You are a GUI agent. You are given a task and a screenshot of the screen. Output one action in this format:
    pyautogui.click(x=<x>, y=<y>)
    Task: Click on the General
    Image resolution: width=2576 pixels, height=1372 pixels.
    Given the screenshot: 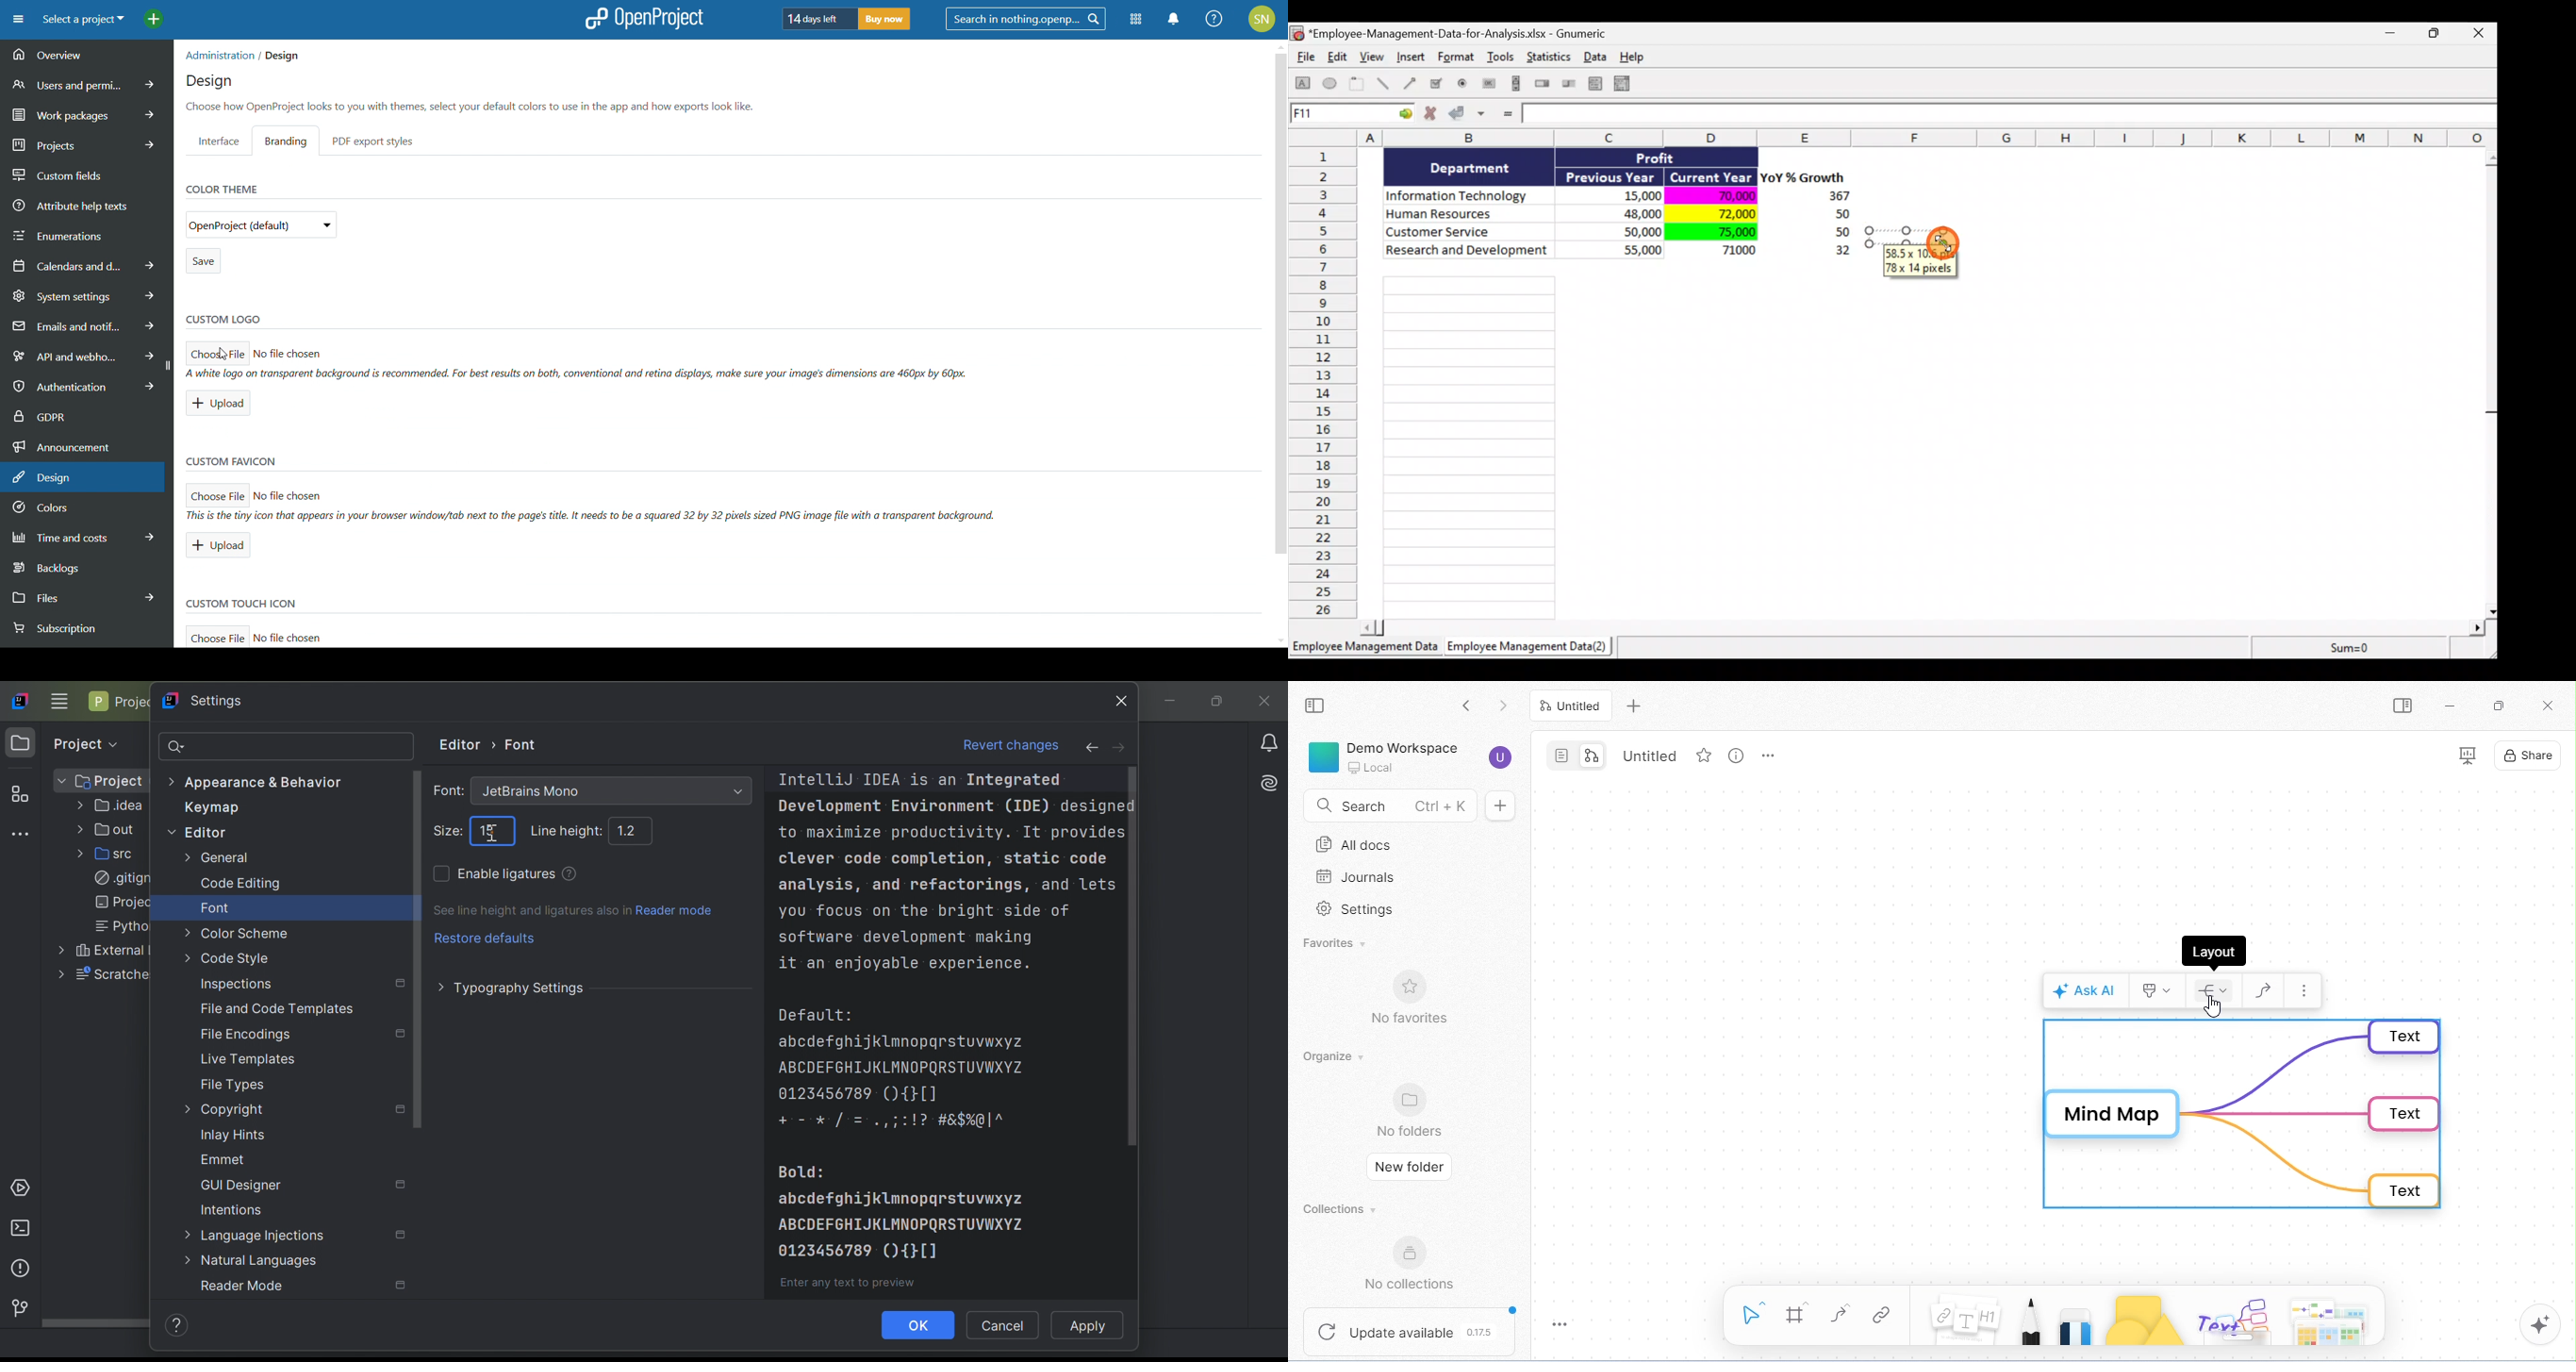 What is the action you would take?
    pyautogui.click(x=217, y=857)
    